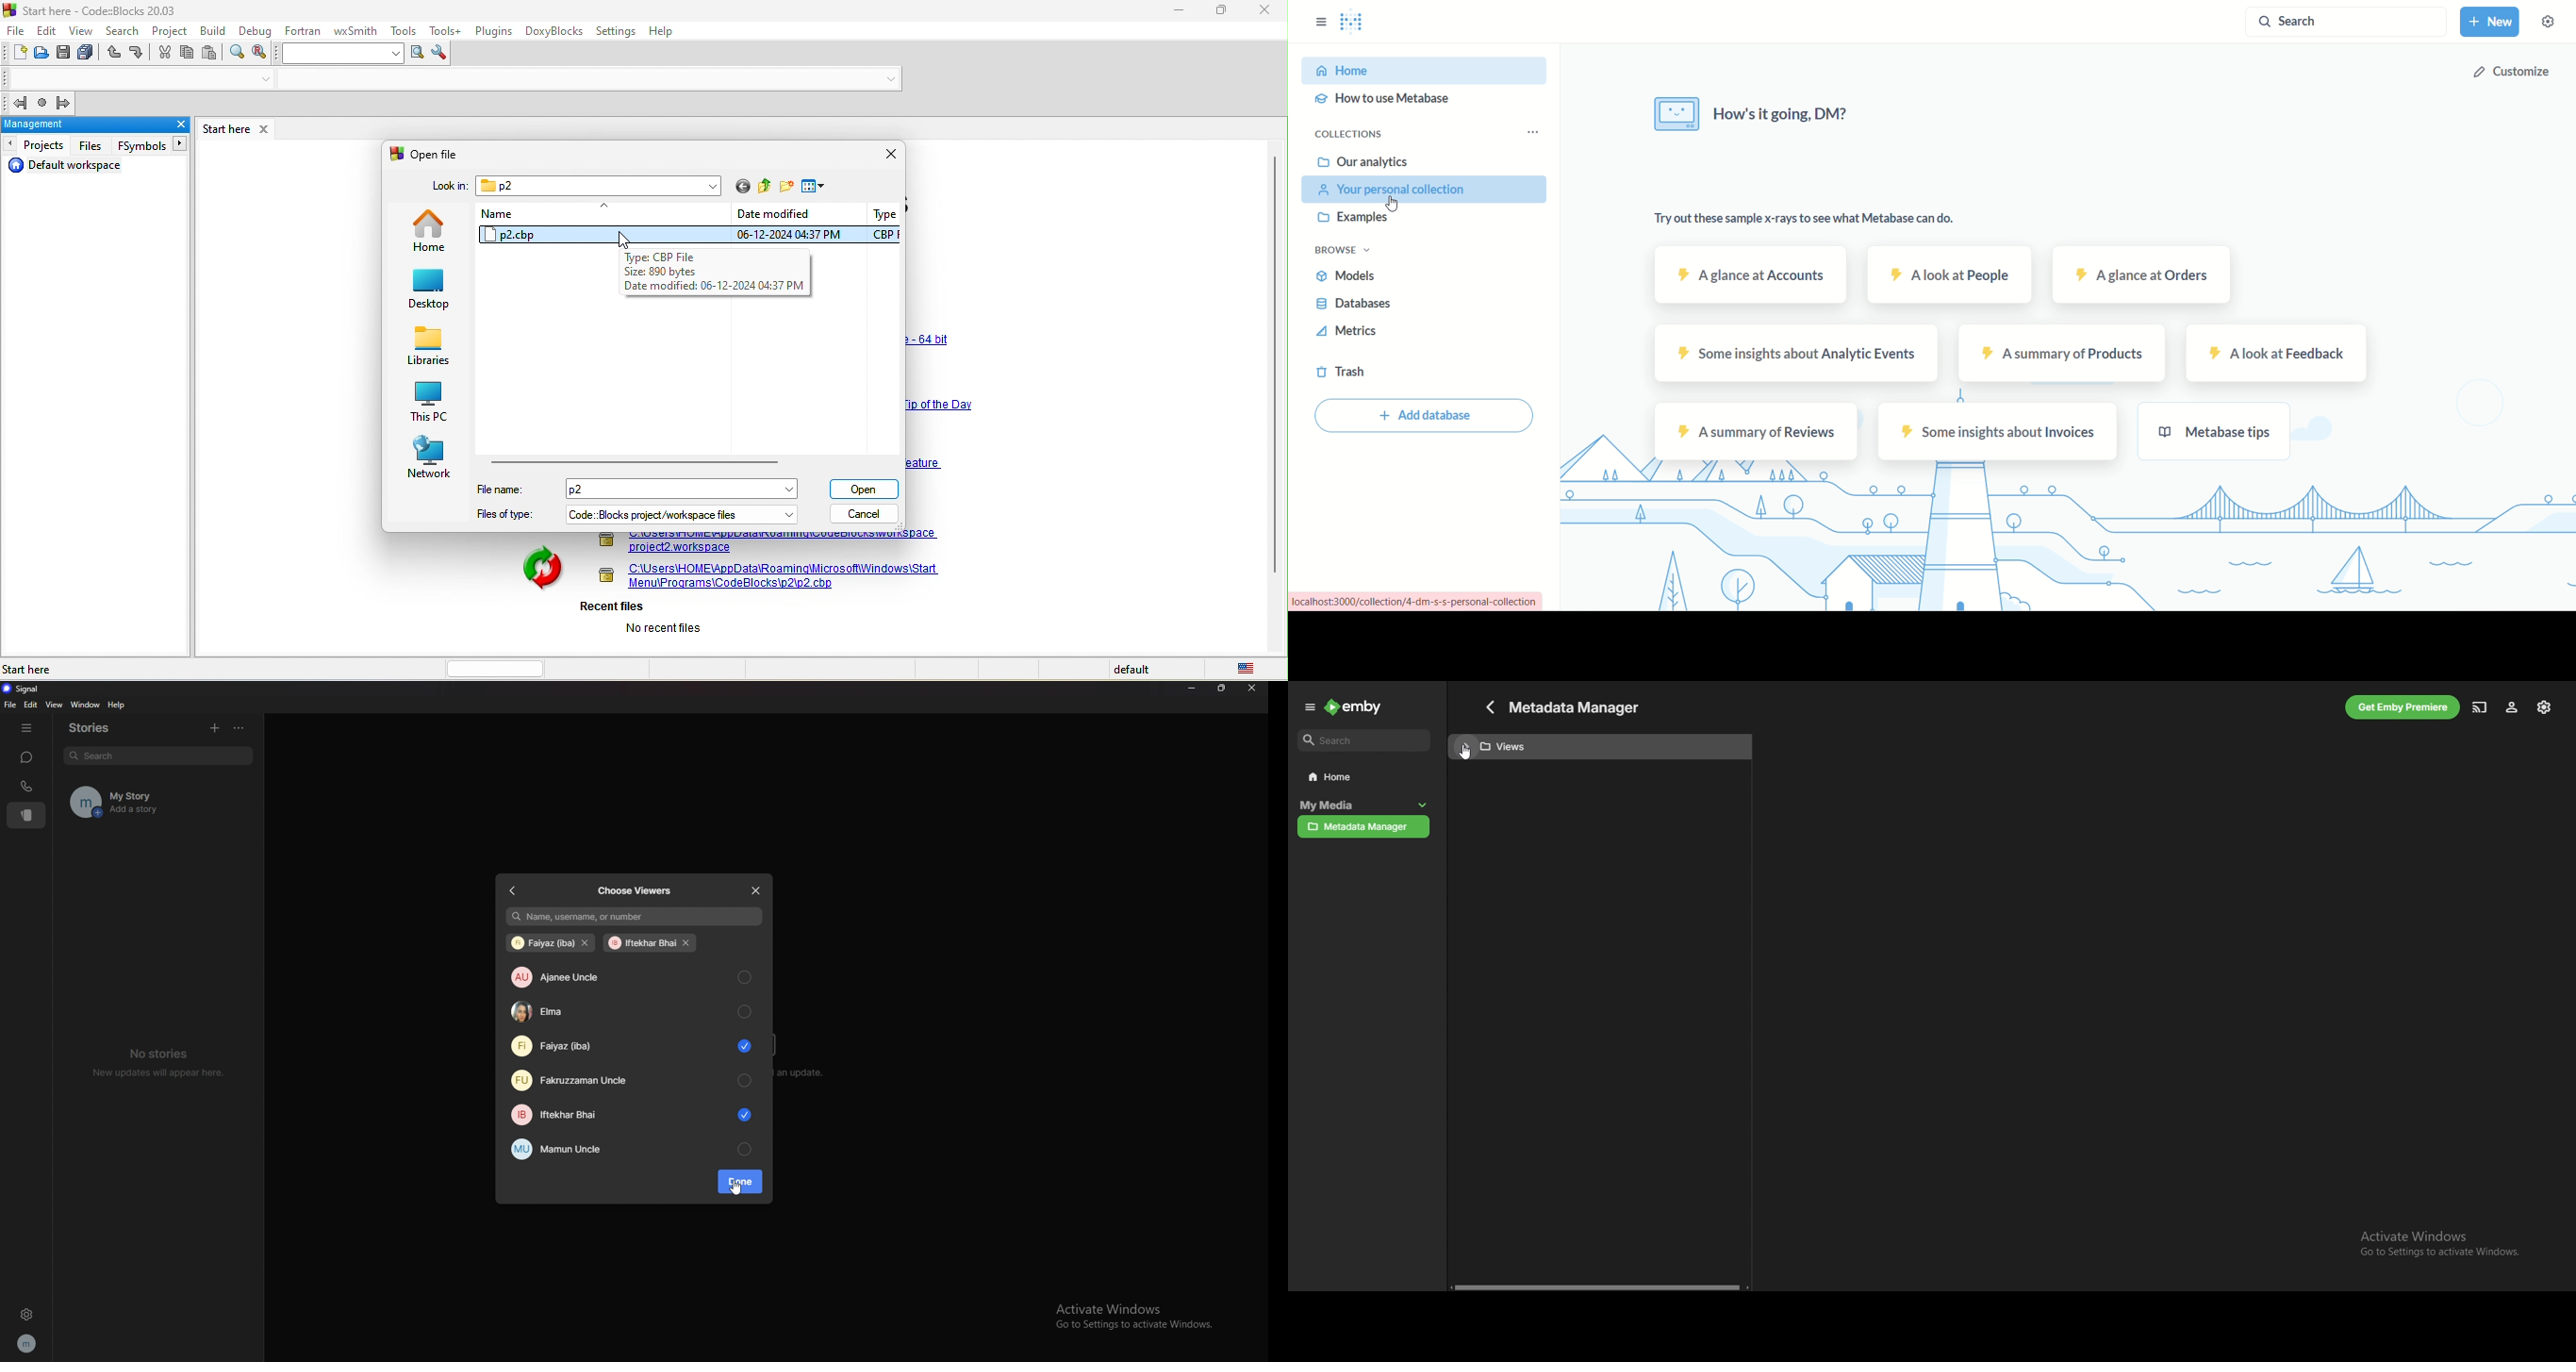 The image size is (2576, 1372). Describe the element at coordinates (634, 1115) in the screenshot. I see `iftekhar bhai` at that location.